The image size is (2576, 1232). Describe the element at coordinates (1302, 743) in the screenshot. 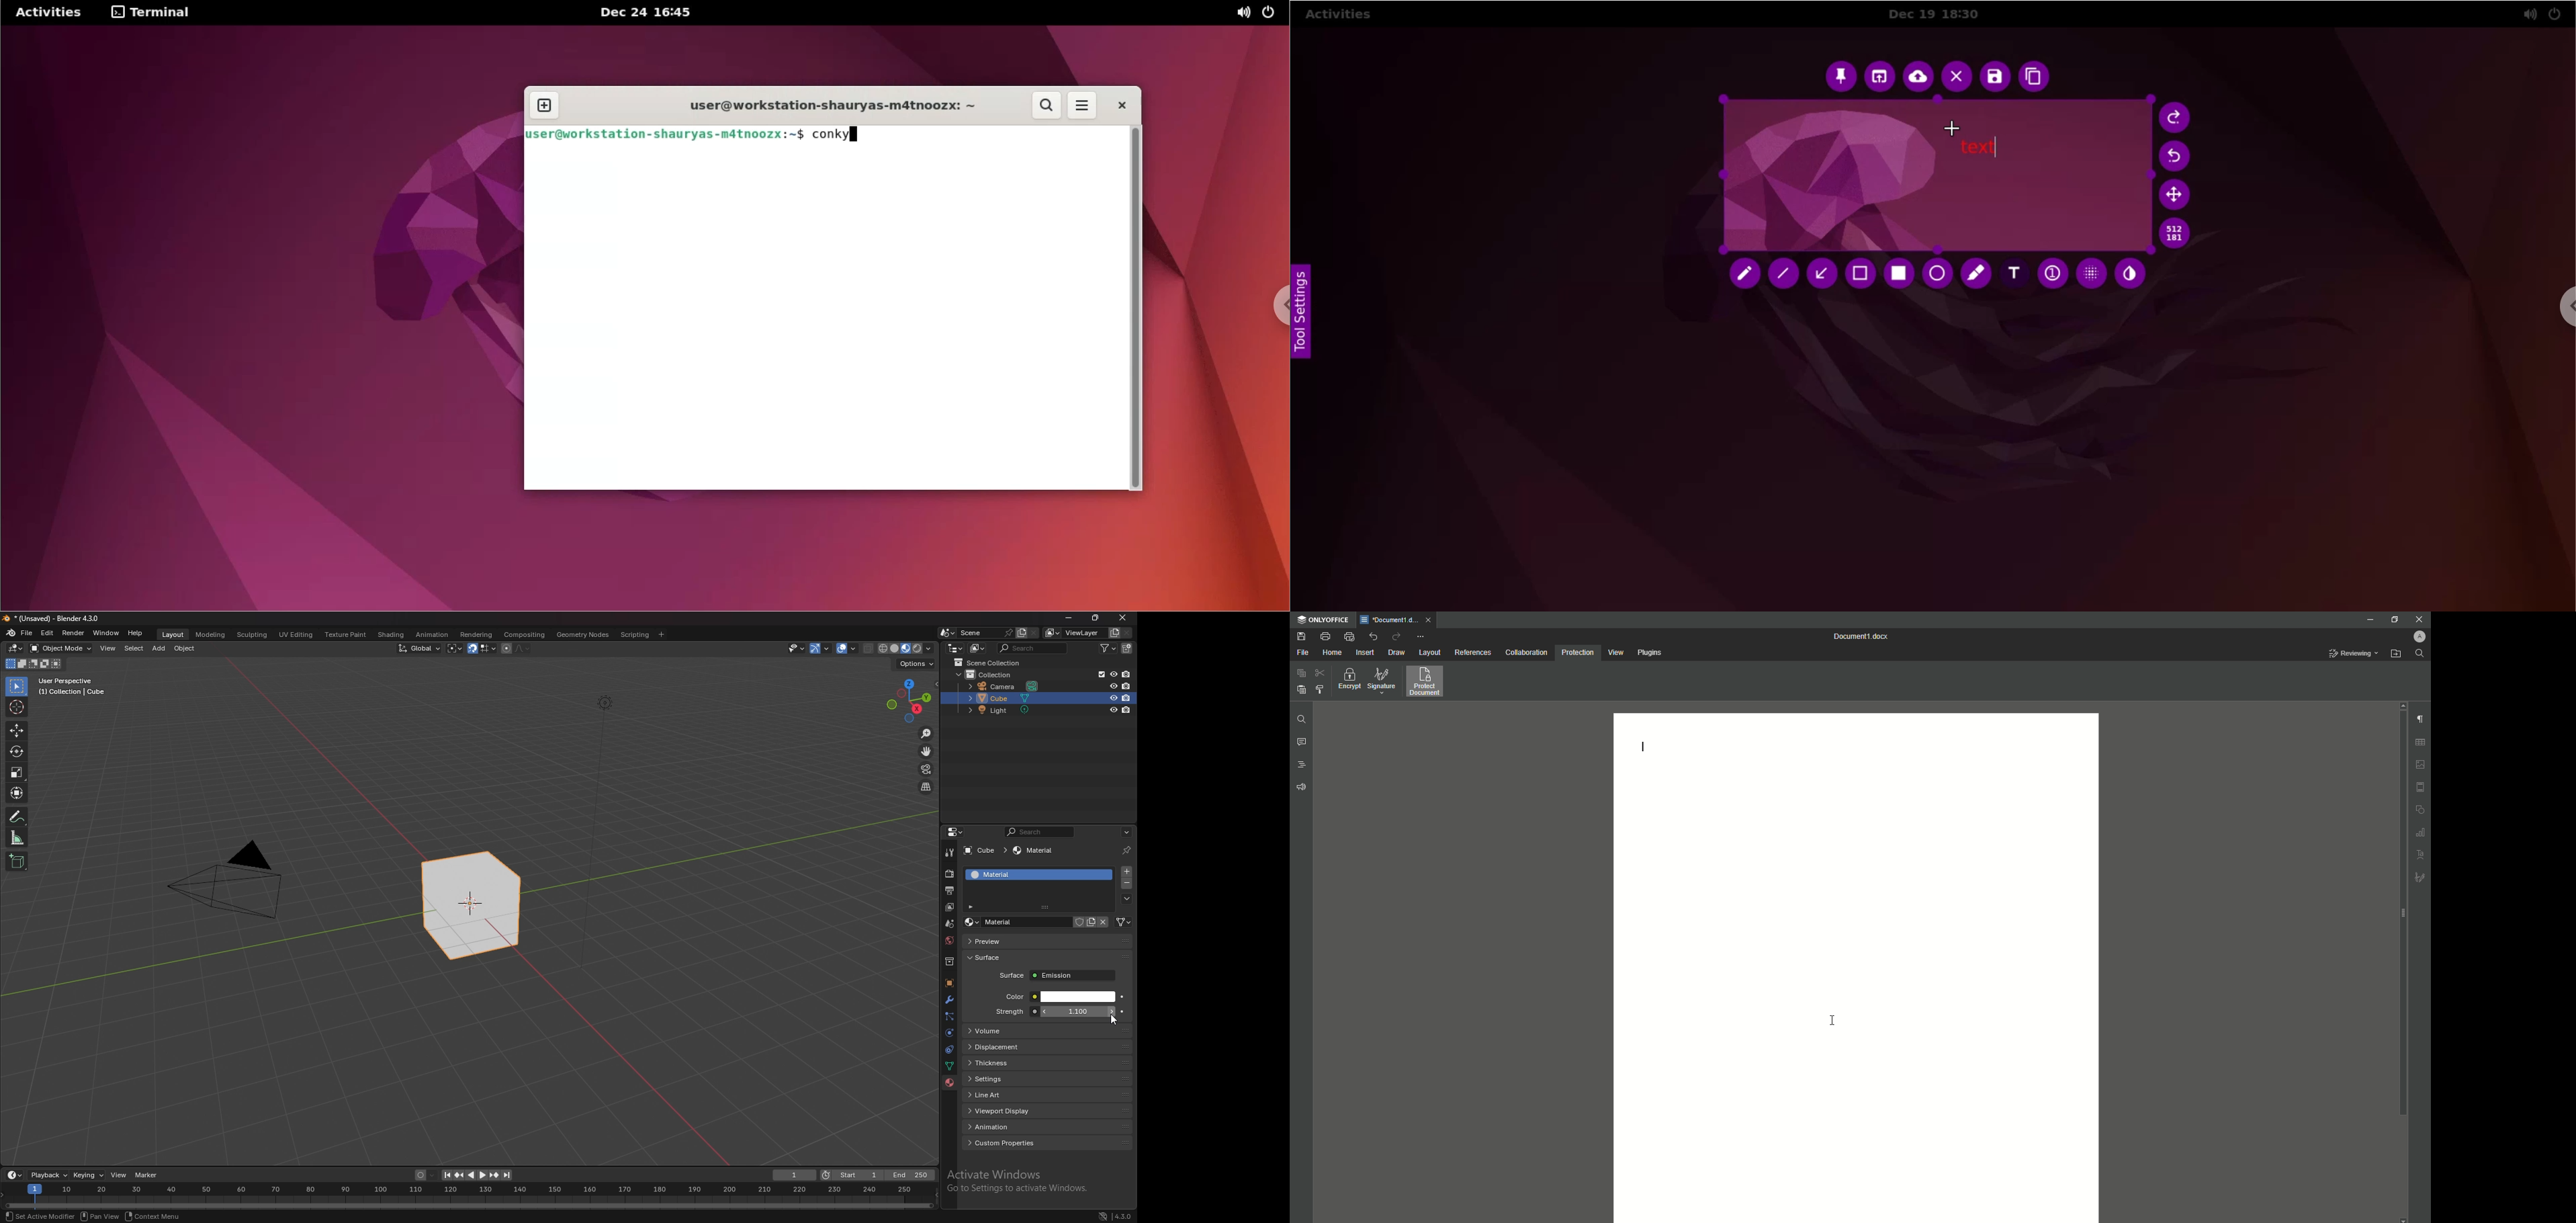

I see `Comment` at that location.